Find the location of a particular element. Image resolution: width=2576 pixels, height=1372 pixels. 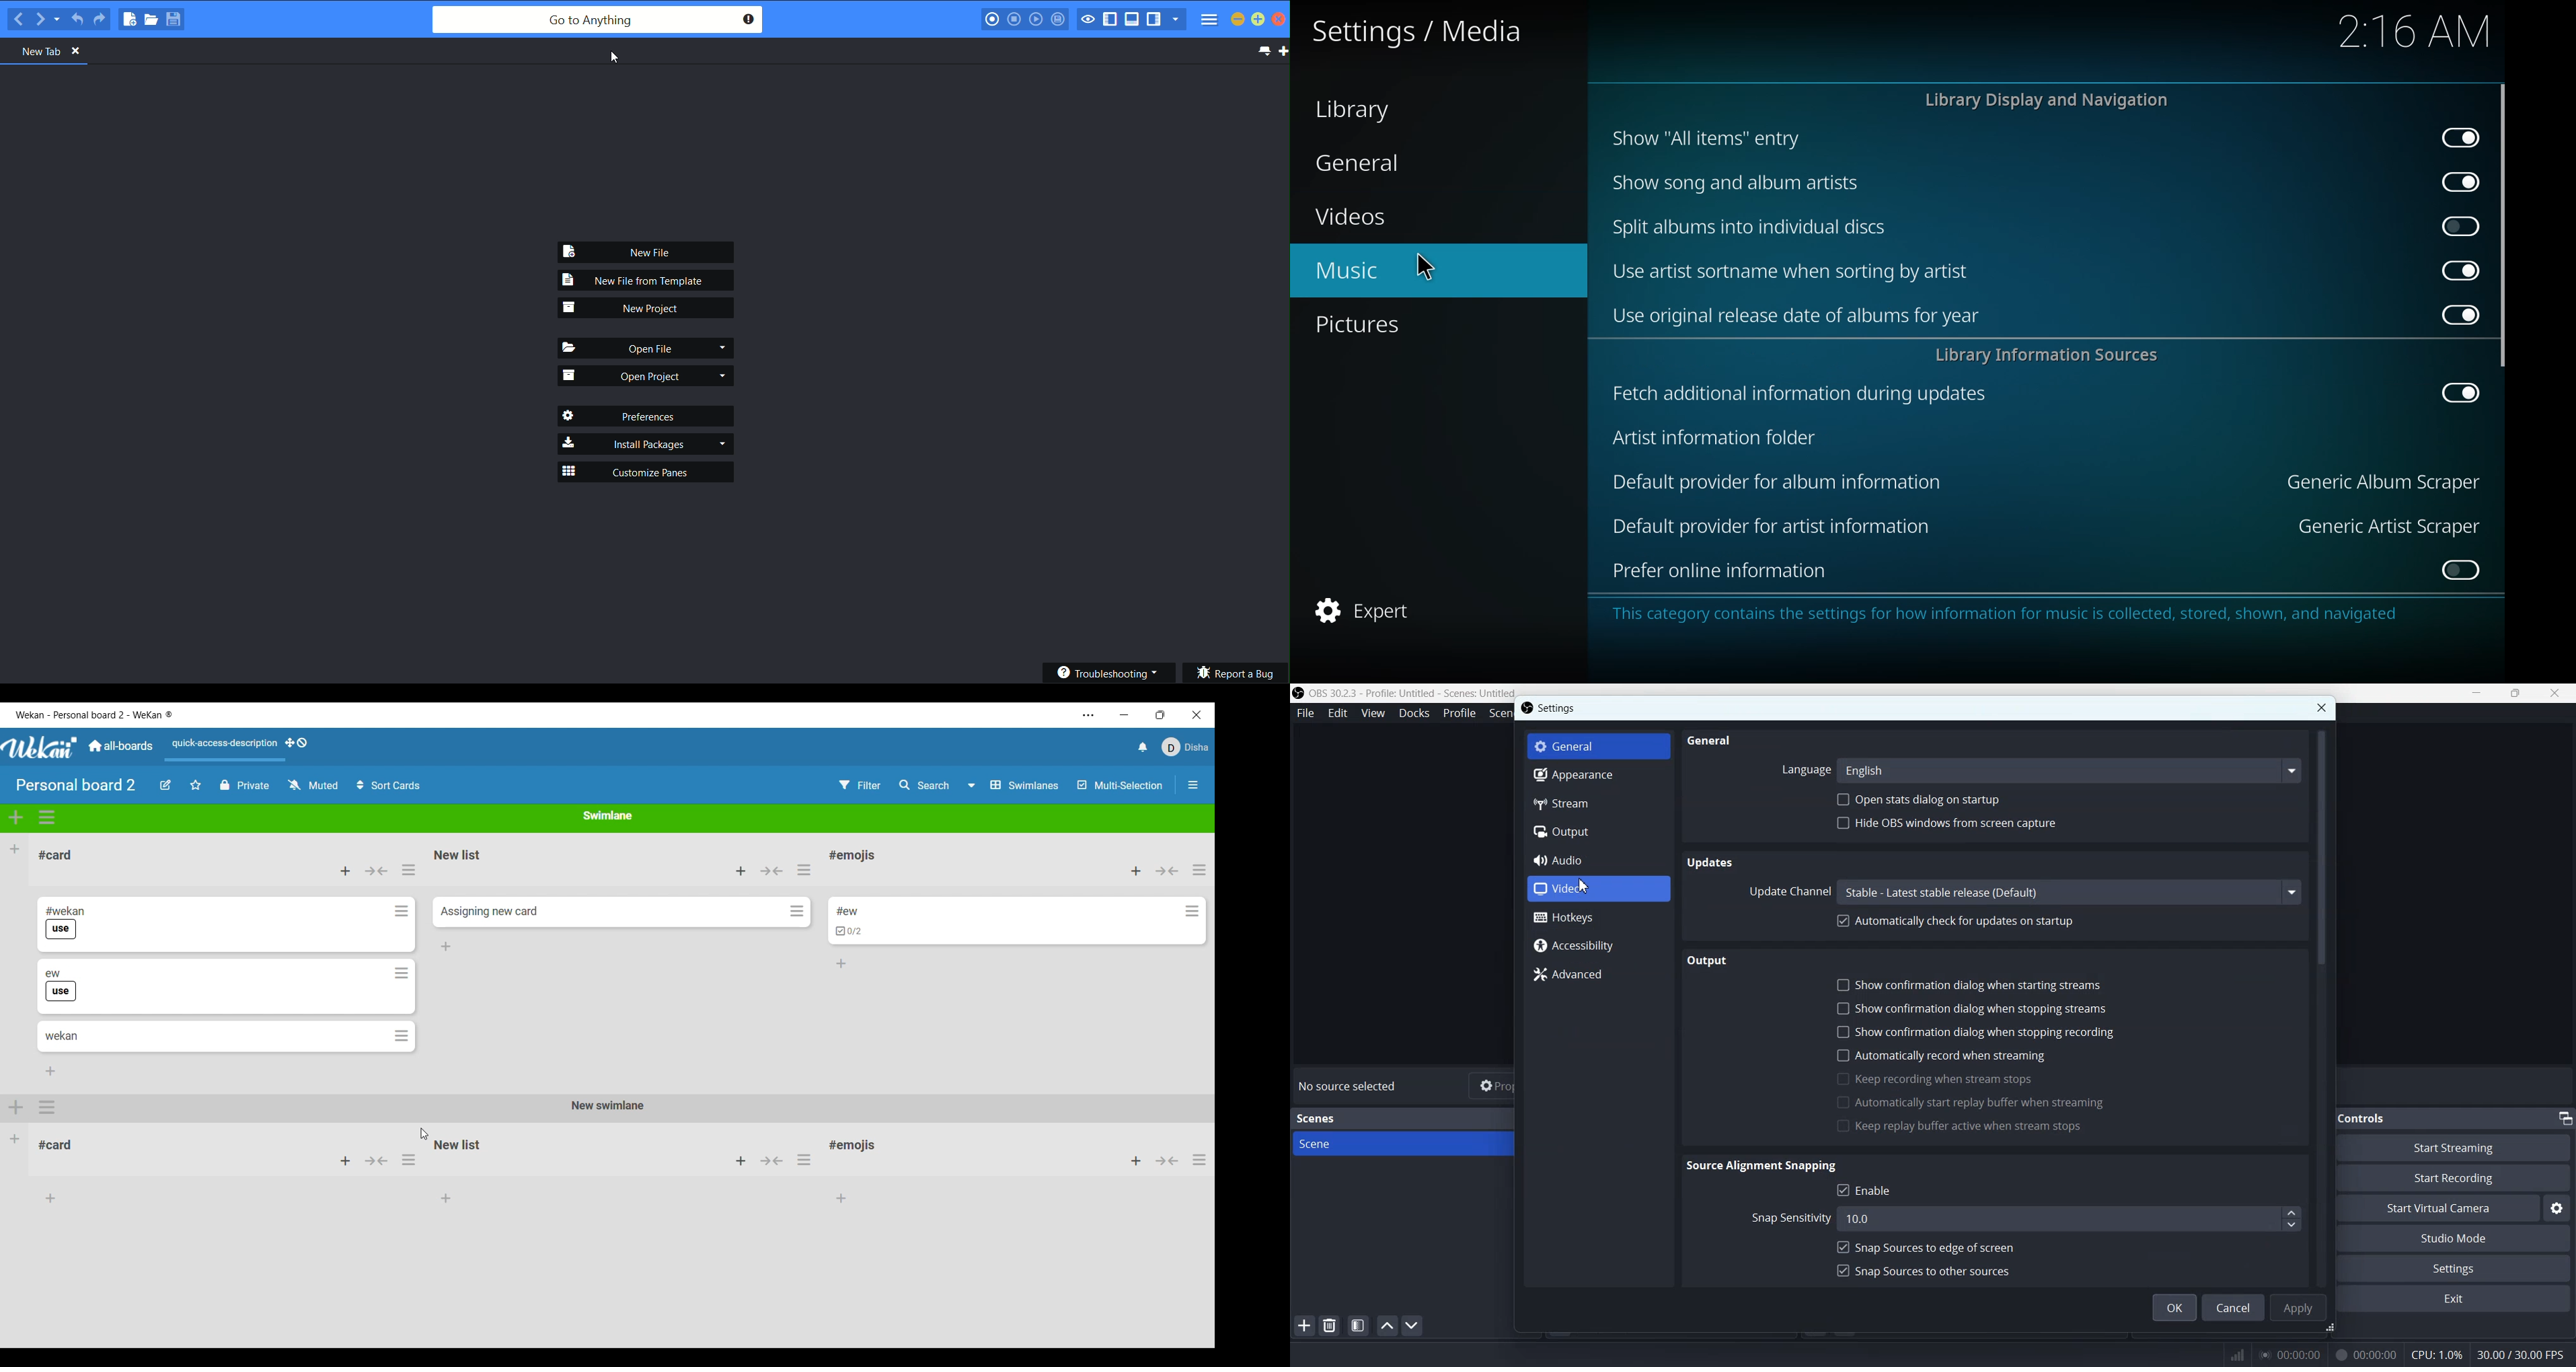

Studio Mode is located at coordinates (2461, 1239).